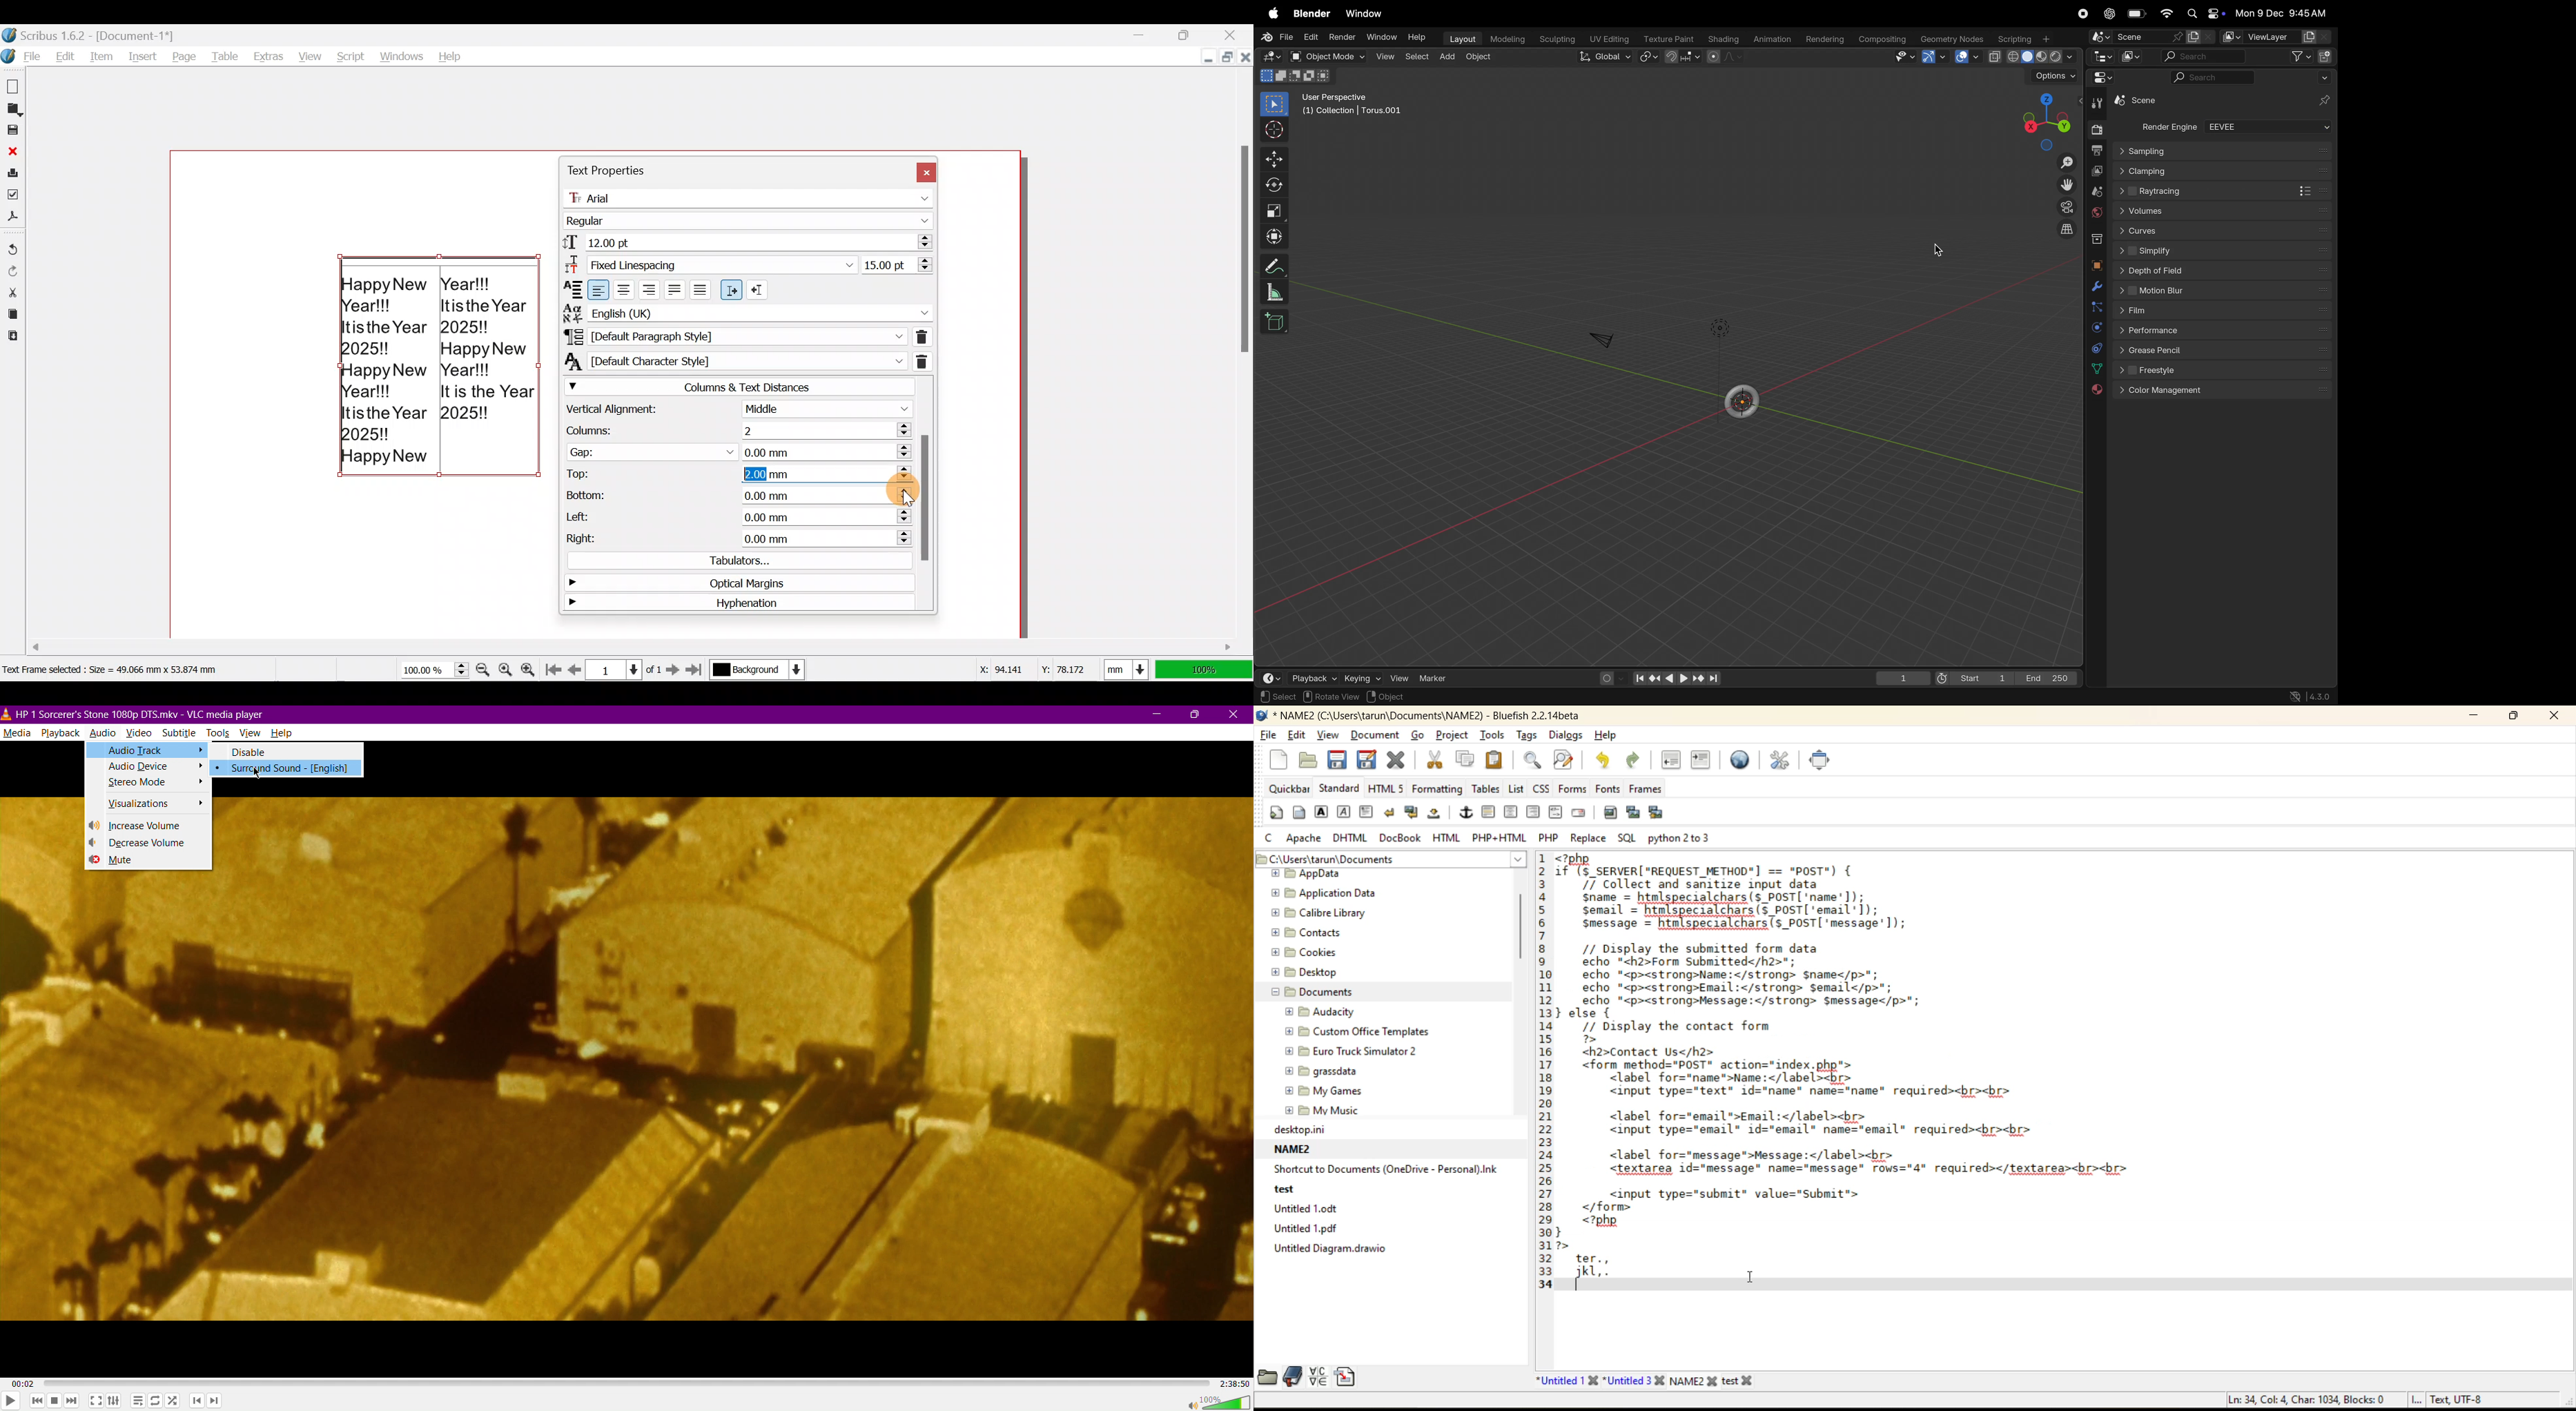 The height and width of the screenshot is (1428, 2576). What do you see at coordinates (2513, 717) in the screenshot?
I see `maximize` at bounding box center [2513, 717].